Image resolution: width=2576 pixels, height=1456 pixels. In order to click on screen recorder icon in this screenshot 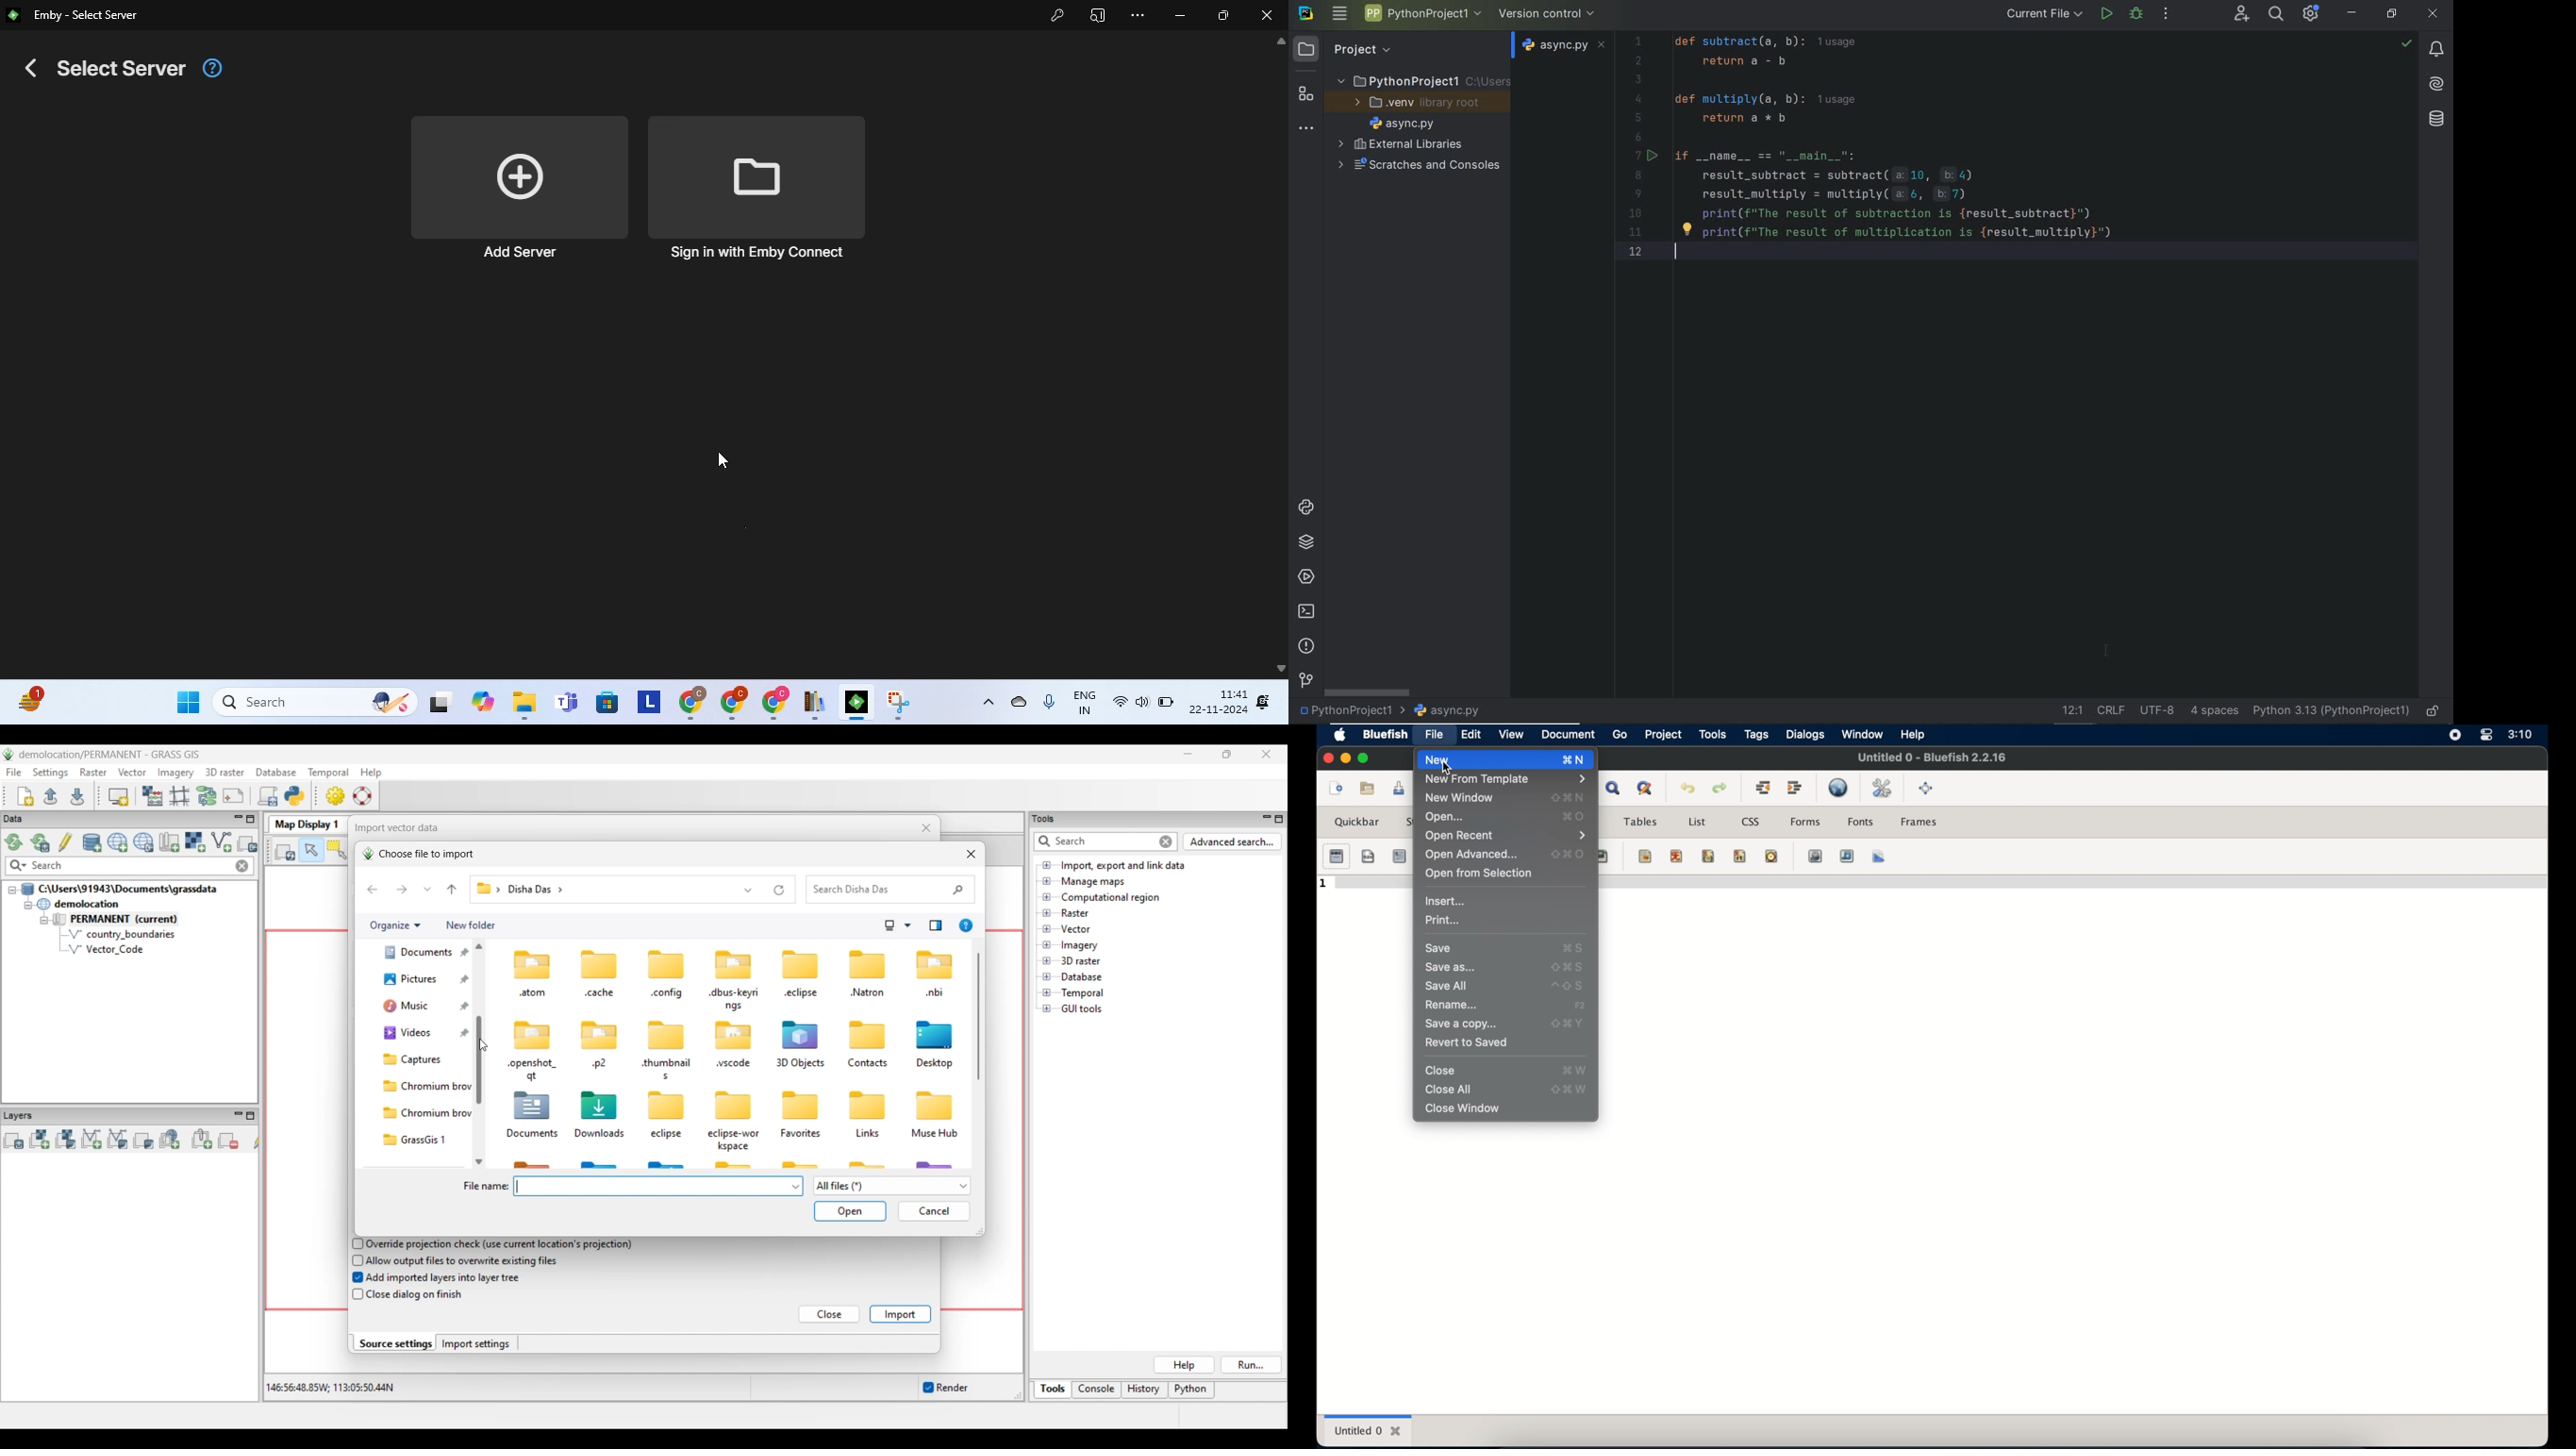, I will do `click(2456, 736)`.